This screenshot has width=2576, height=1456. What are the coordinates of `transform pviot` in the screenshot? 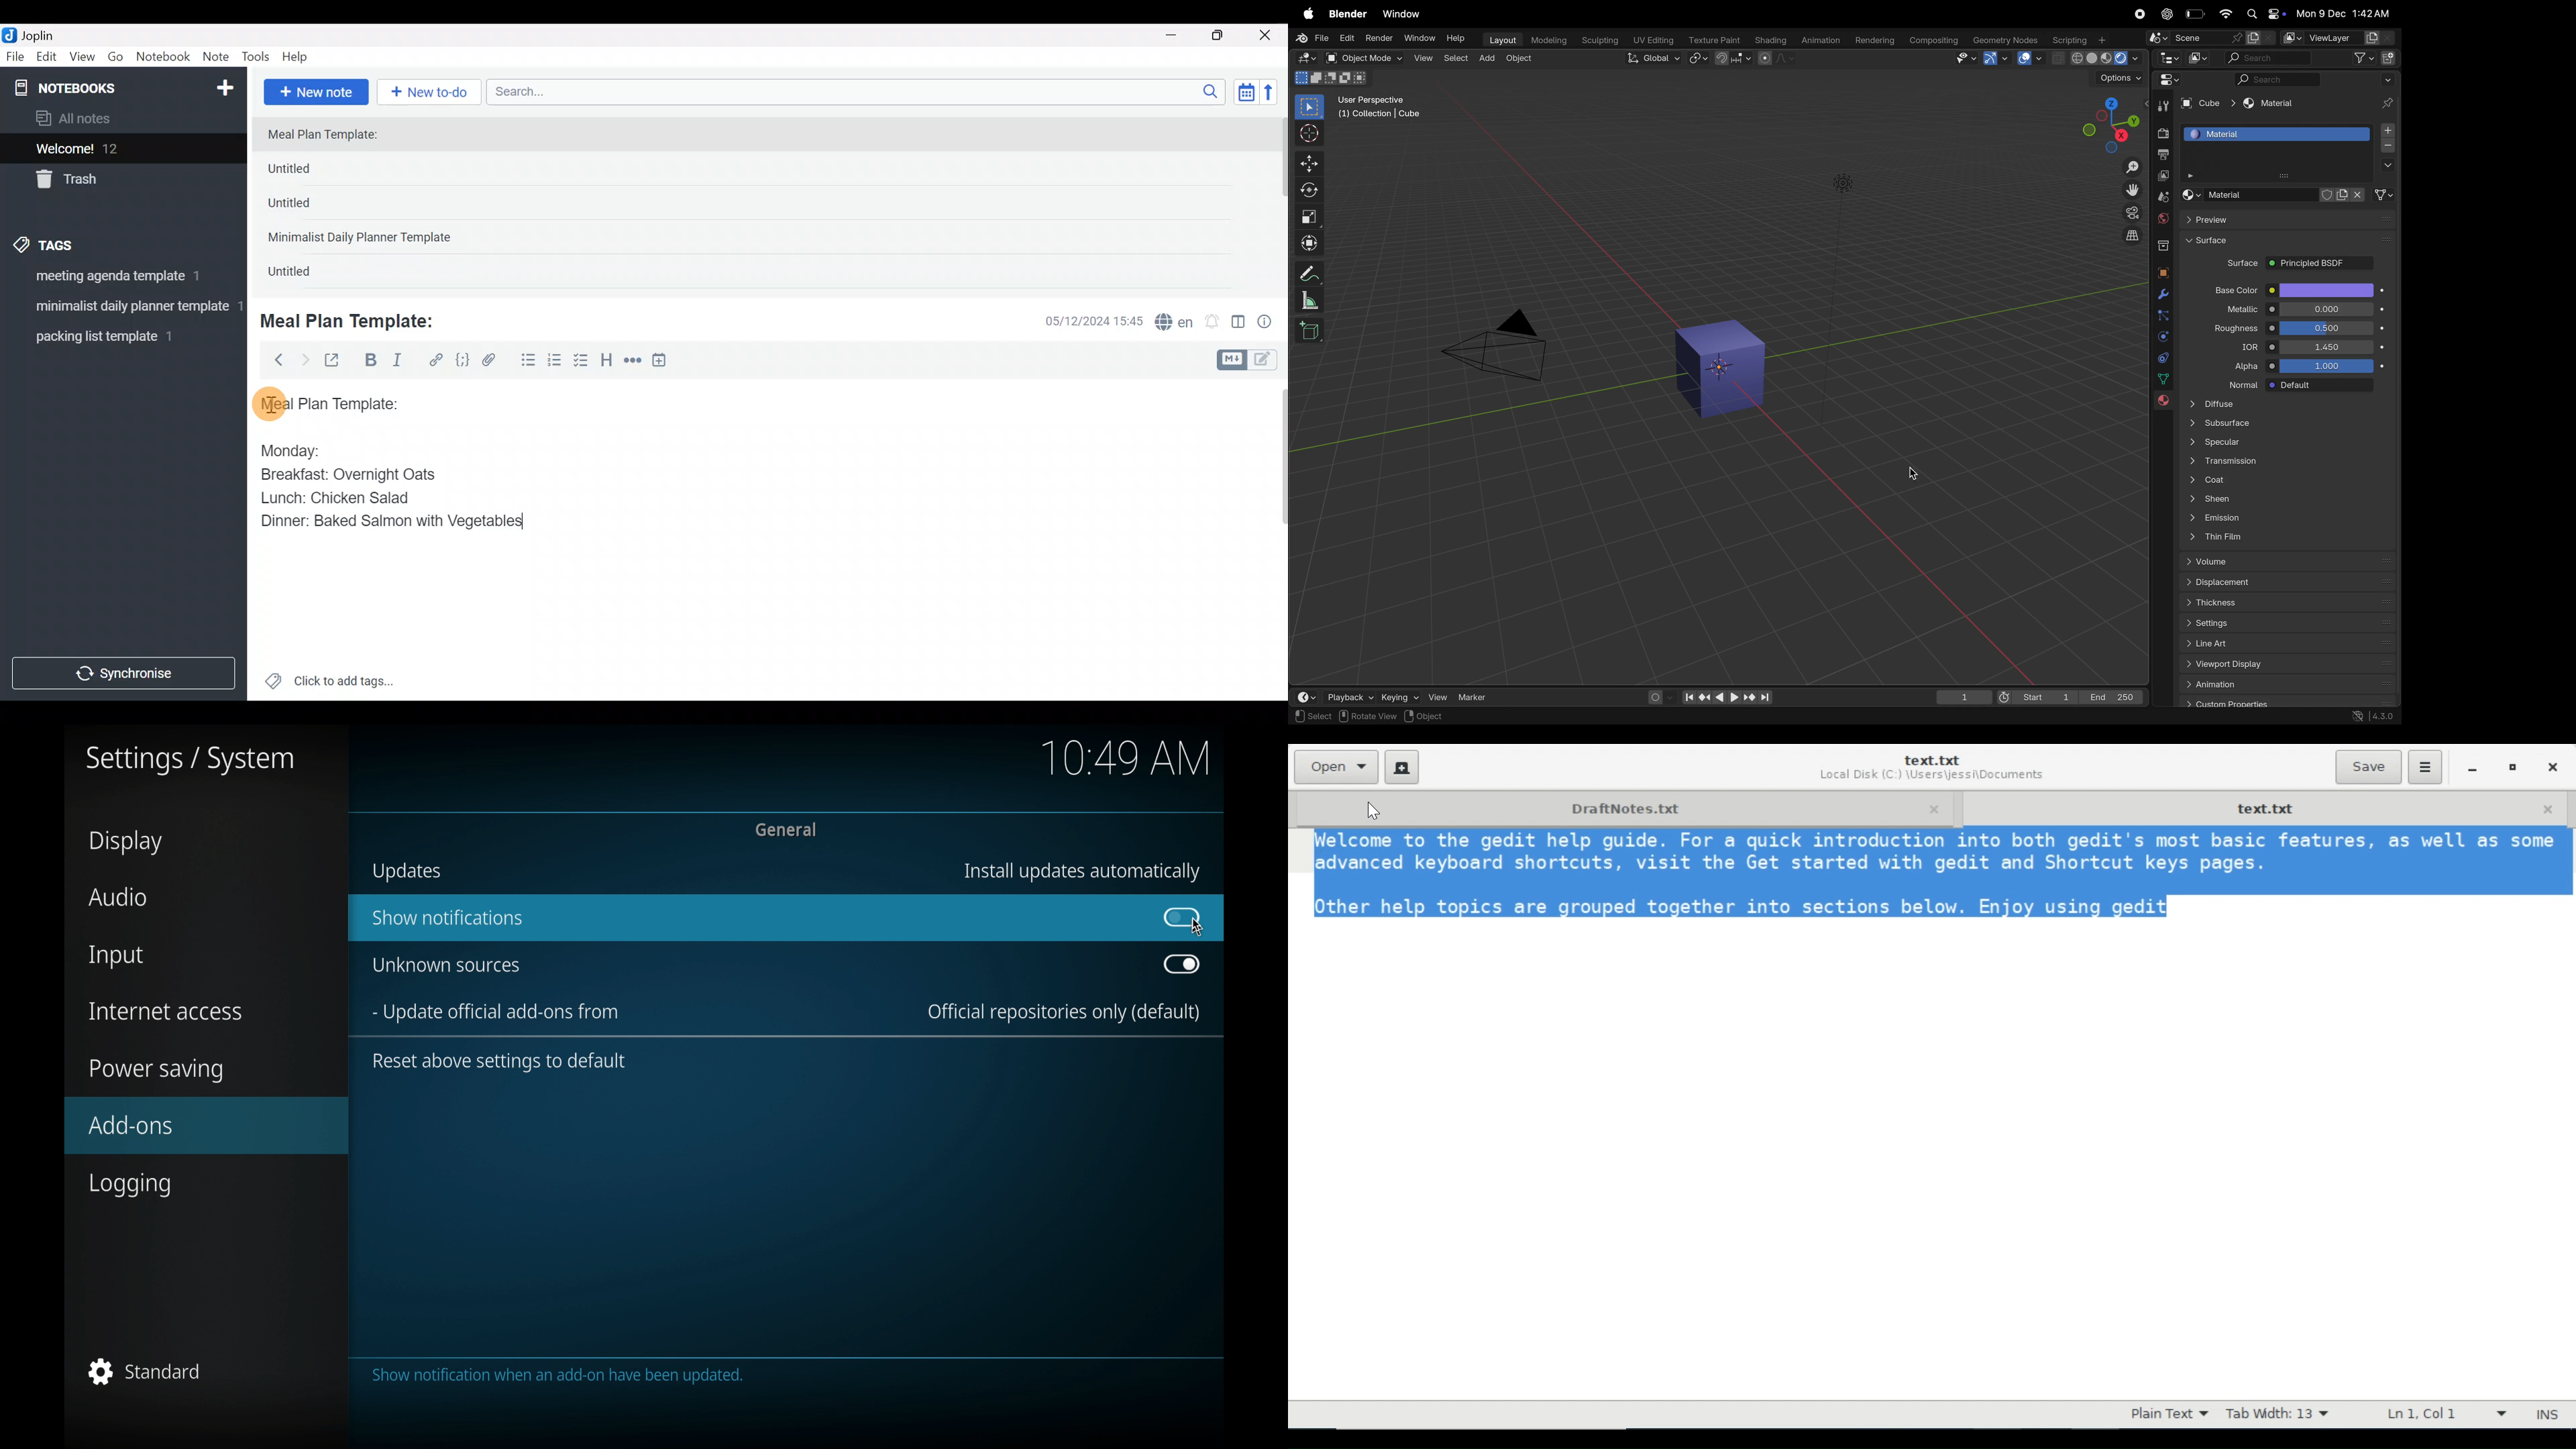 It's located at (1698, 58).